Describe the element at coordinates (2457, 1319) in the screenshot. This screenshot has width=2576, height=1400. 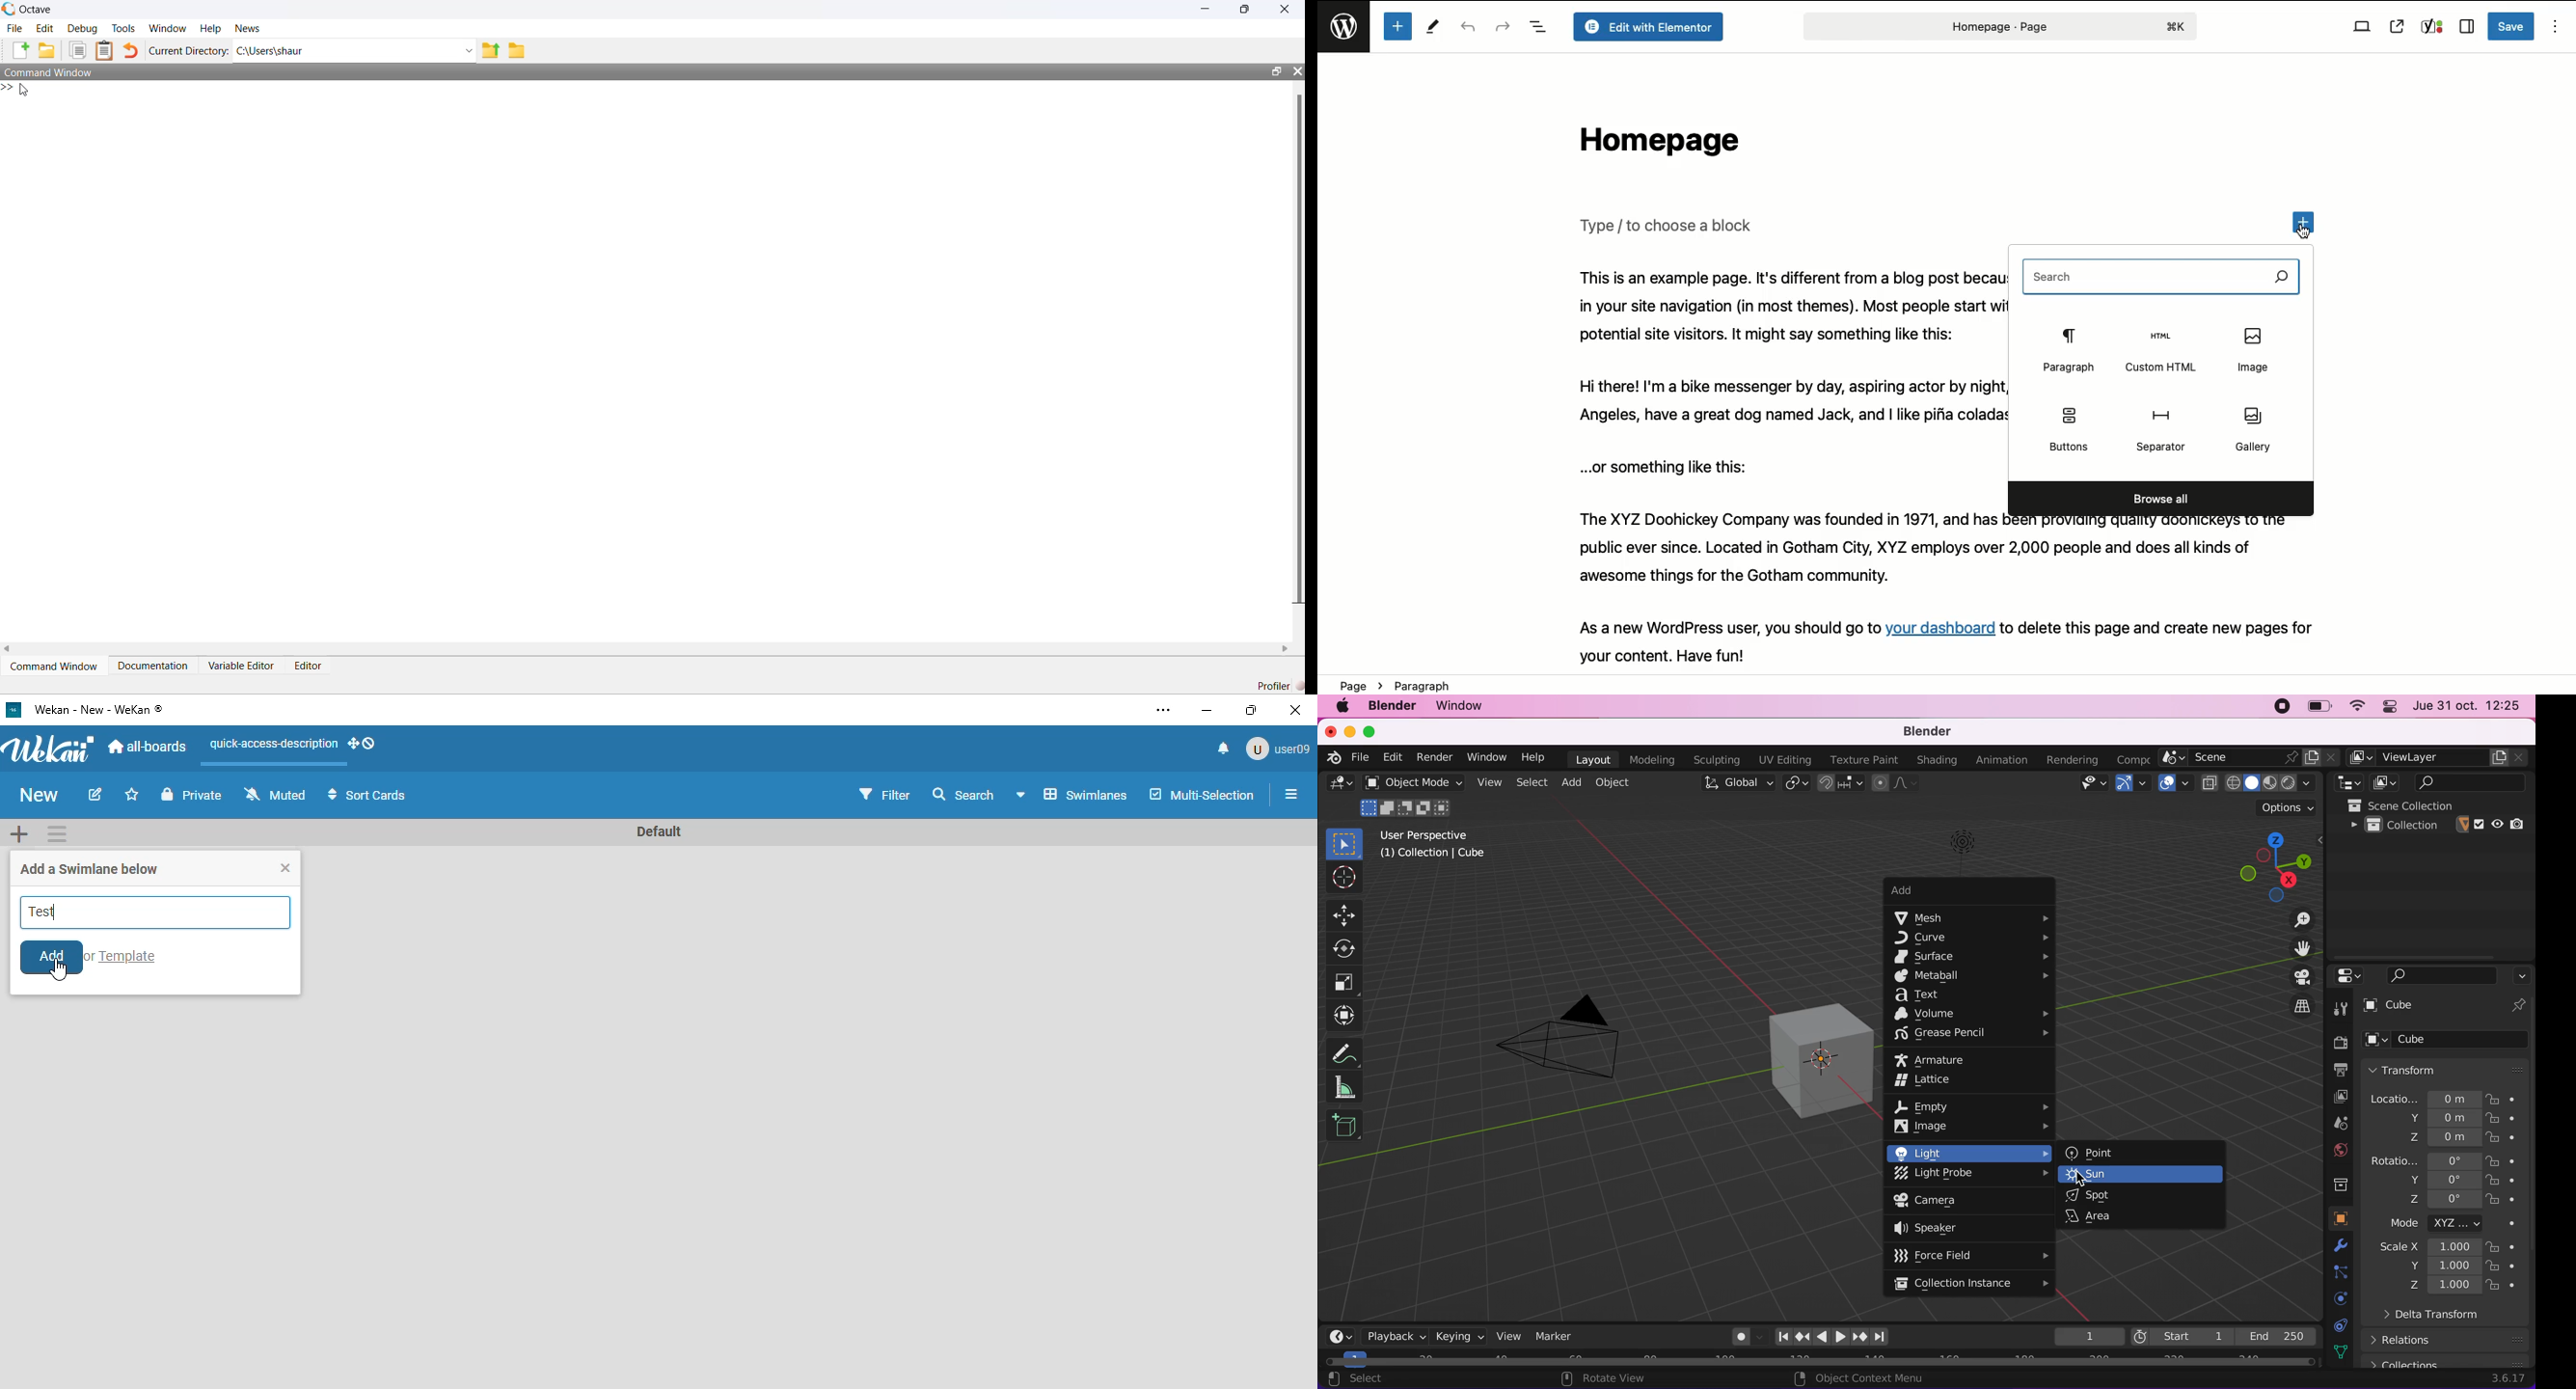
I see `delta transform` at that location.